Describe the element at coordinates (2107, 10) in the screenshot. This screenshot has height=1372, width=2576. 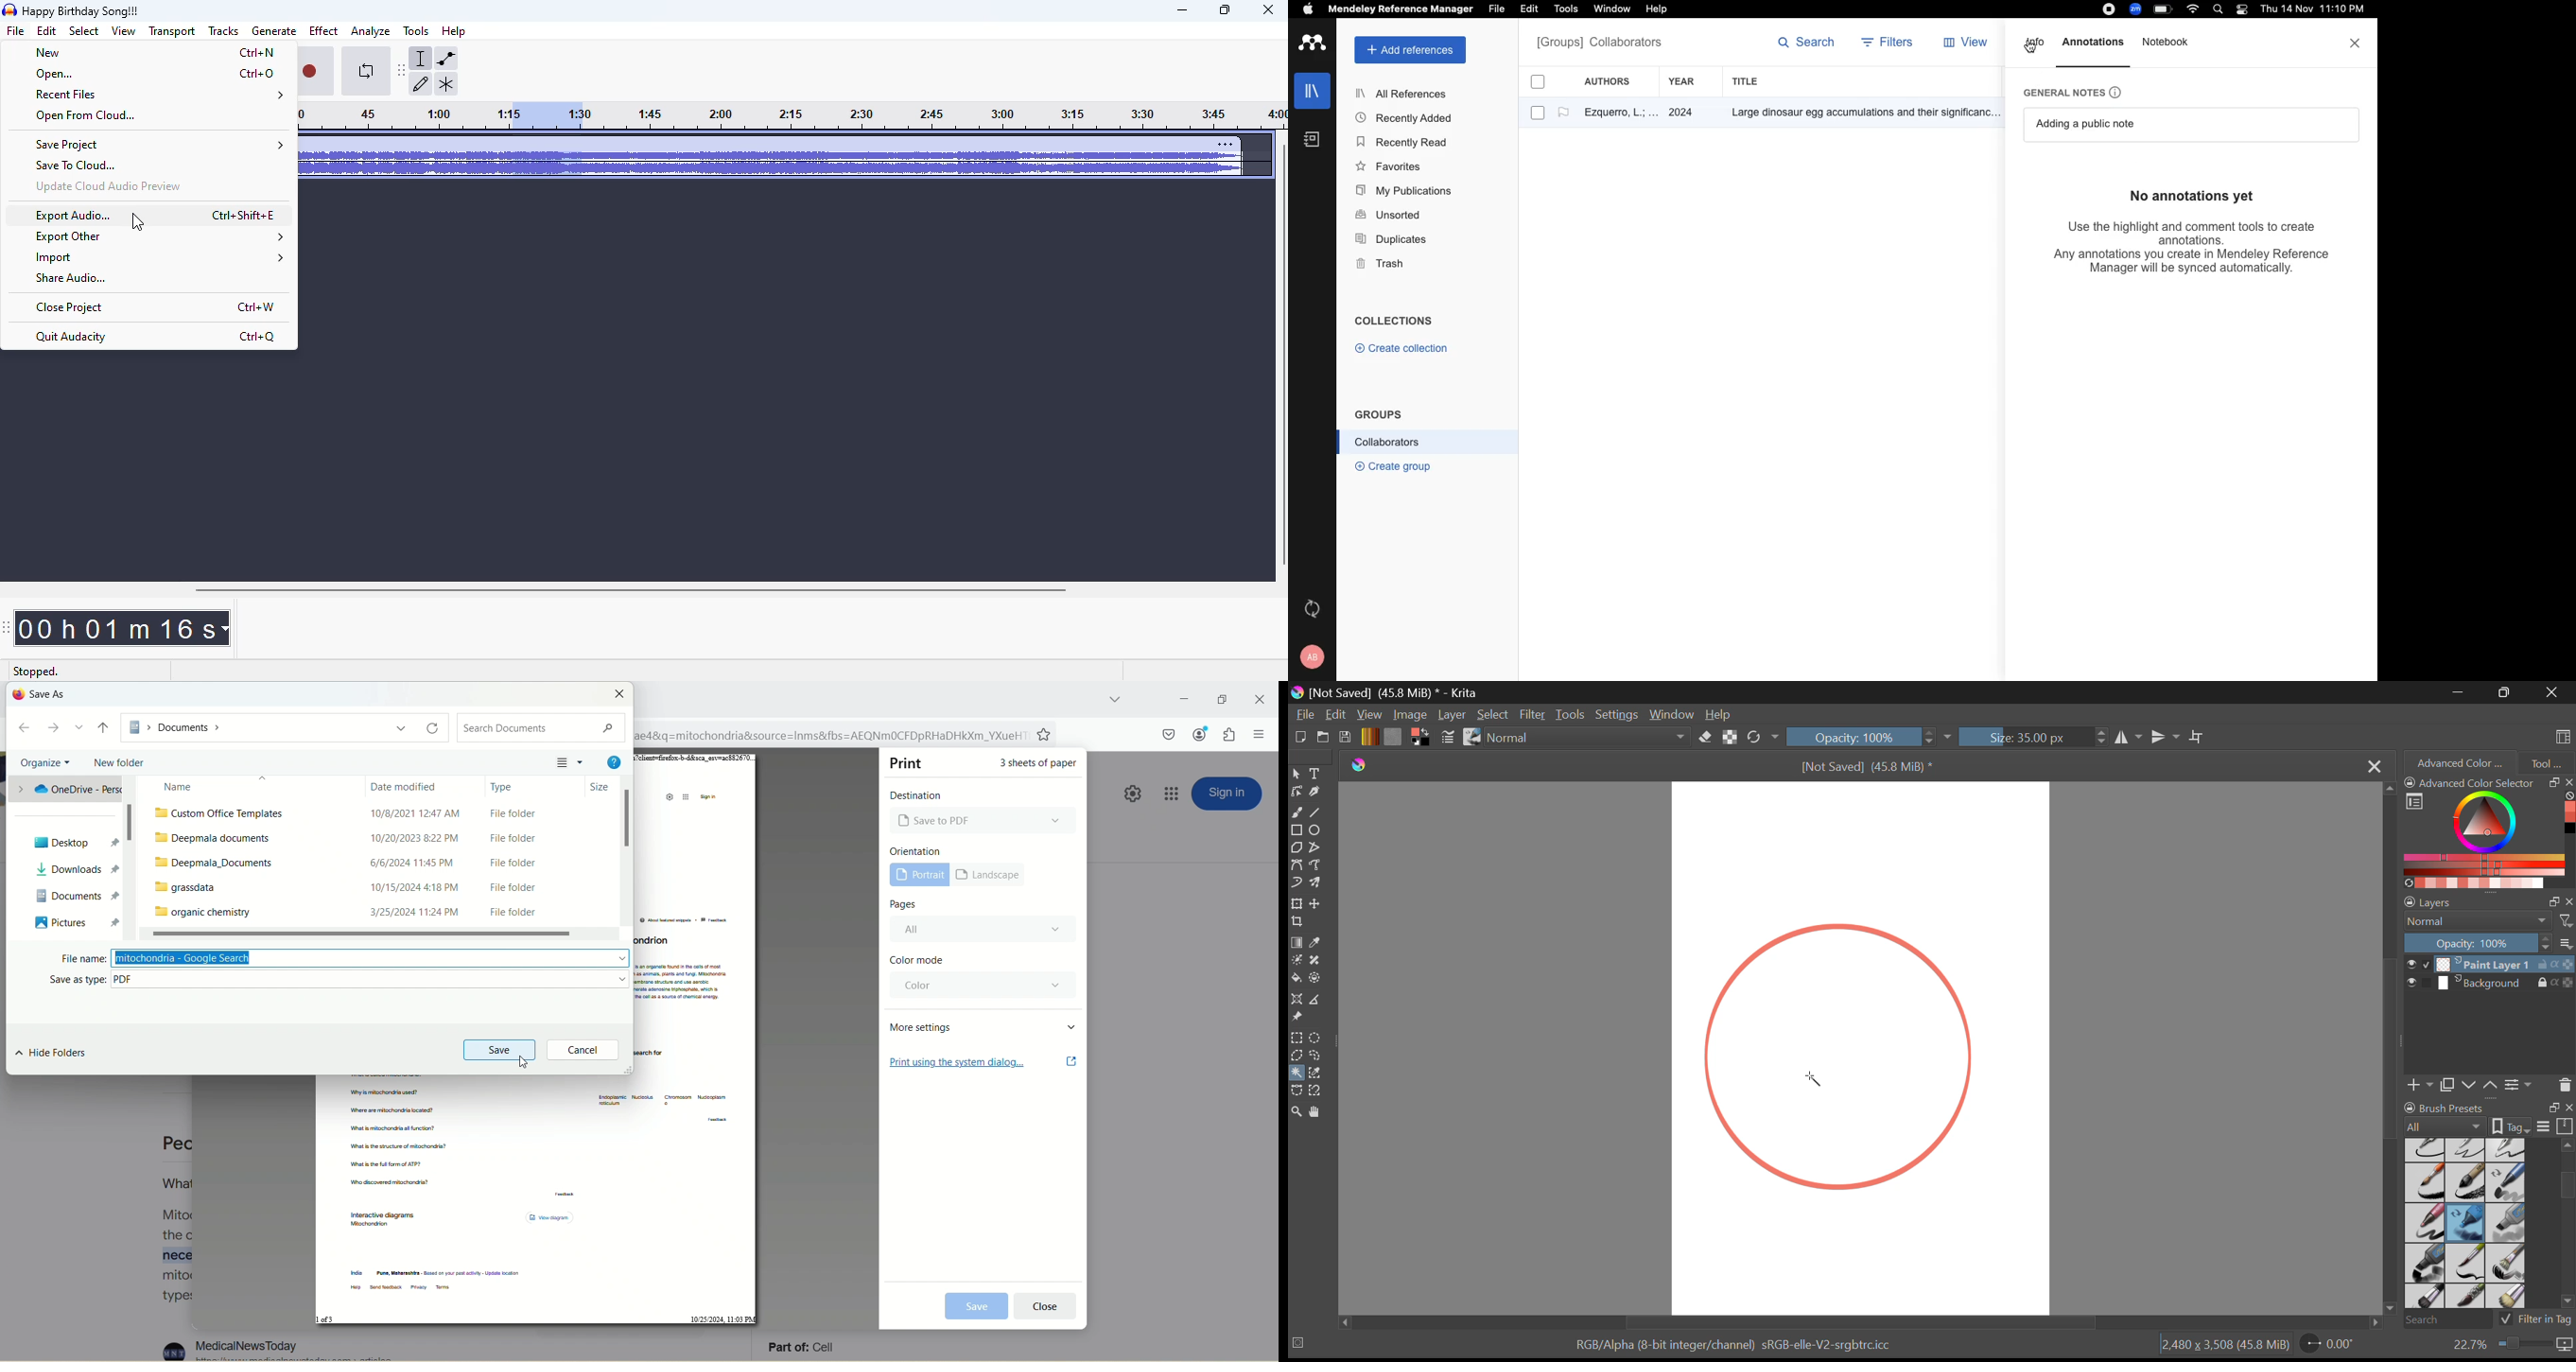
I see `recording` at that location.